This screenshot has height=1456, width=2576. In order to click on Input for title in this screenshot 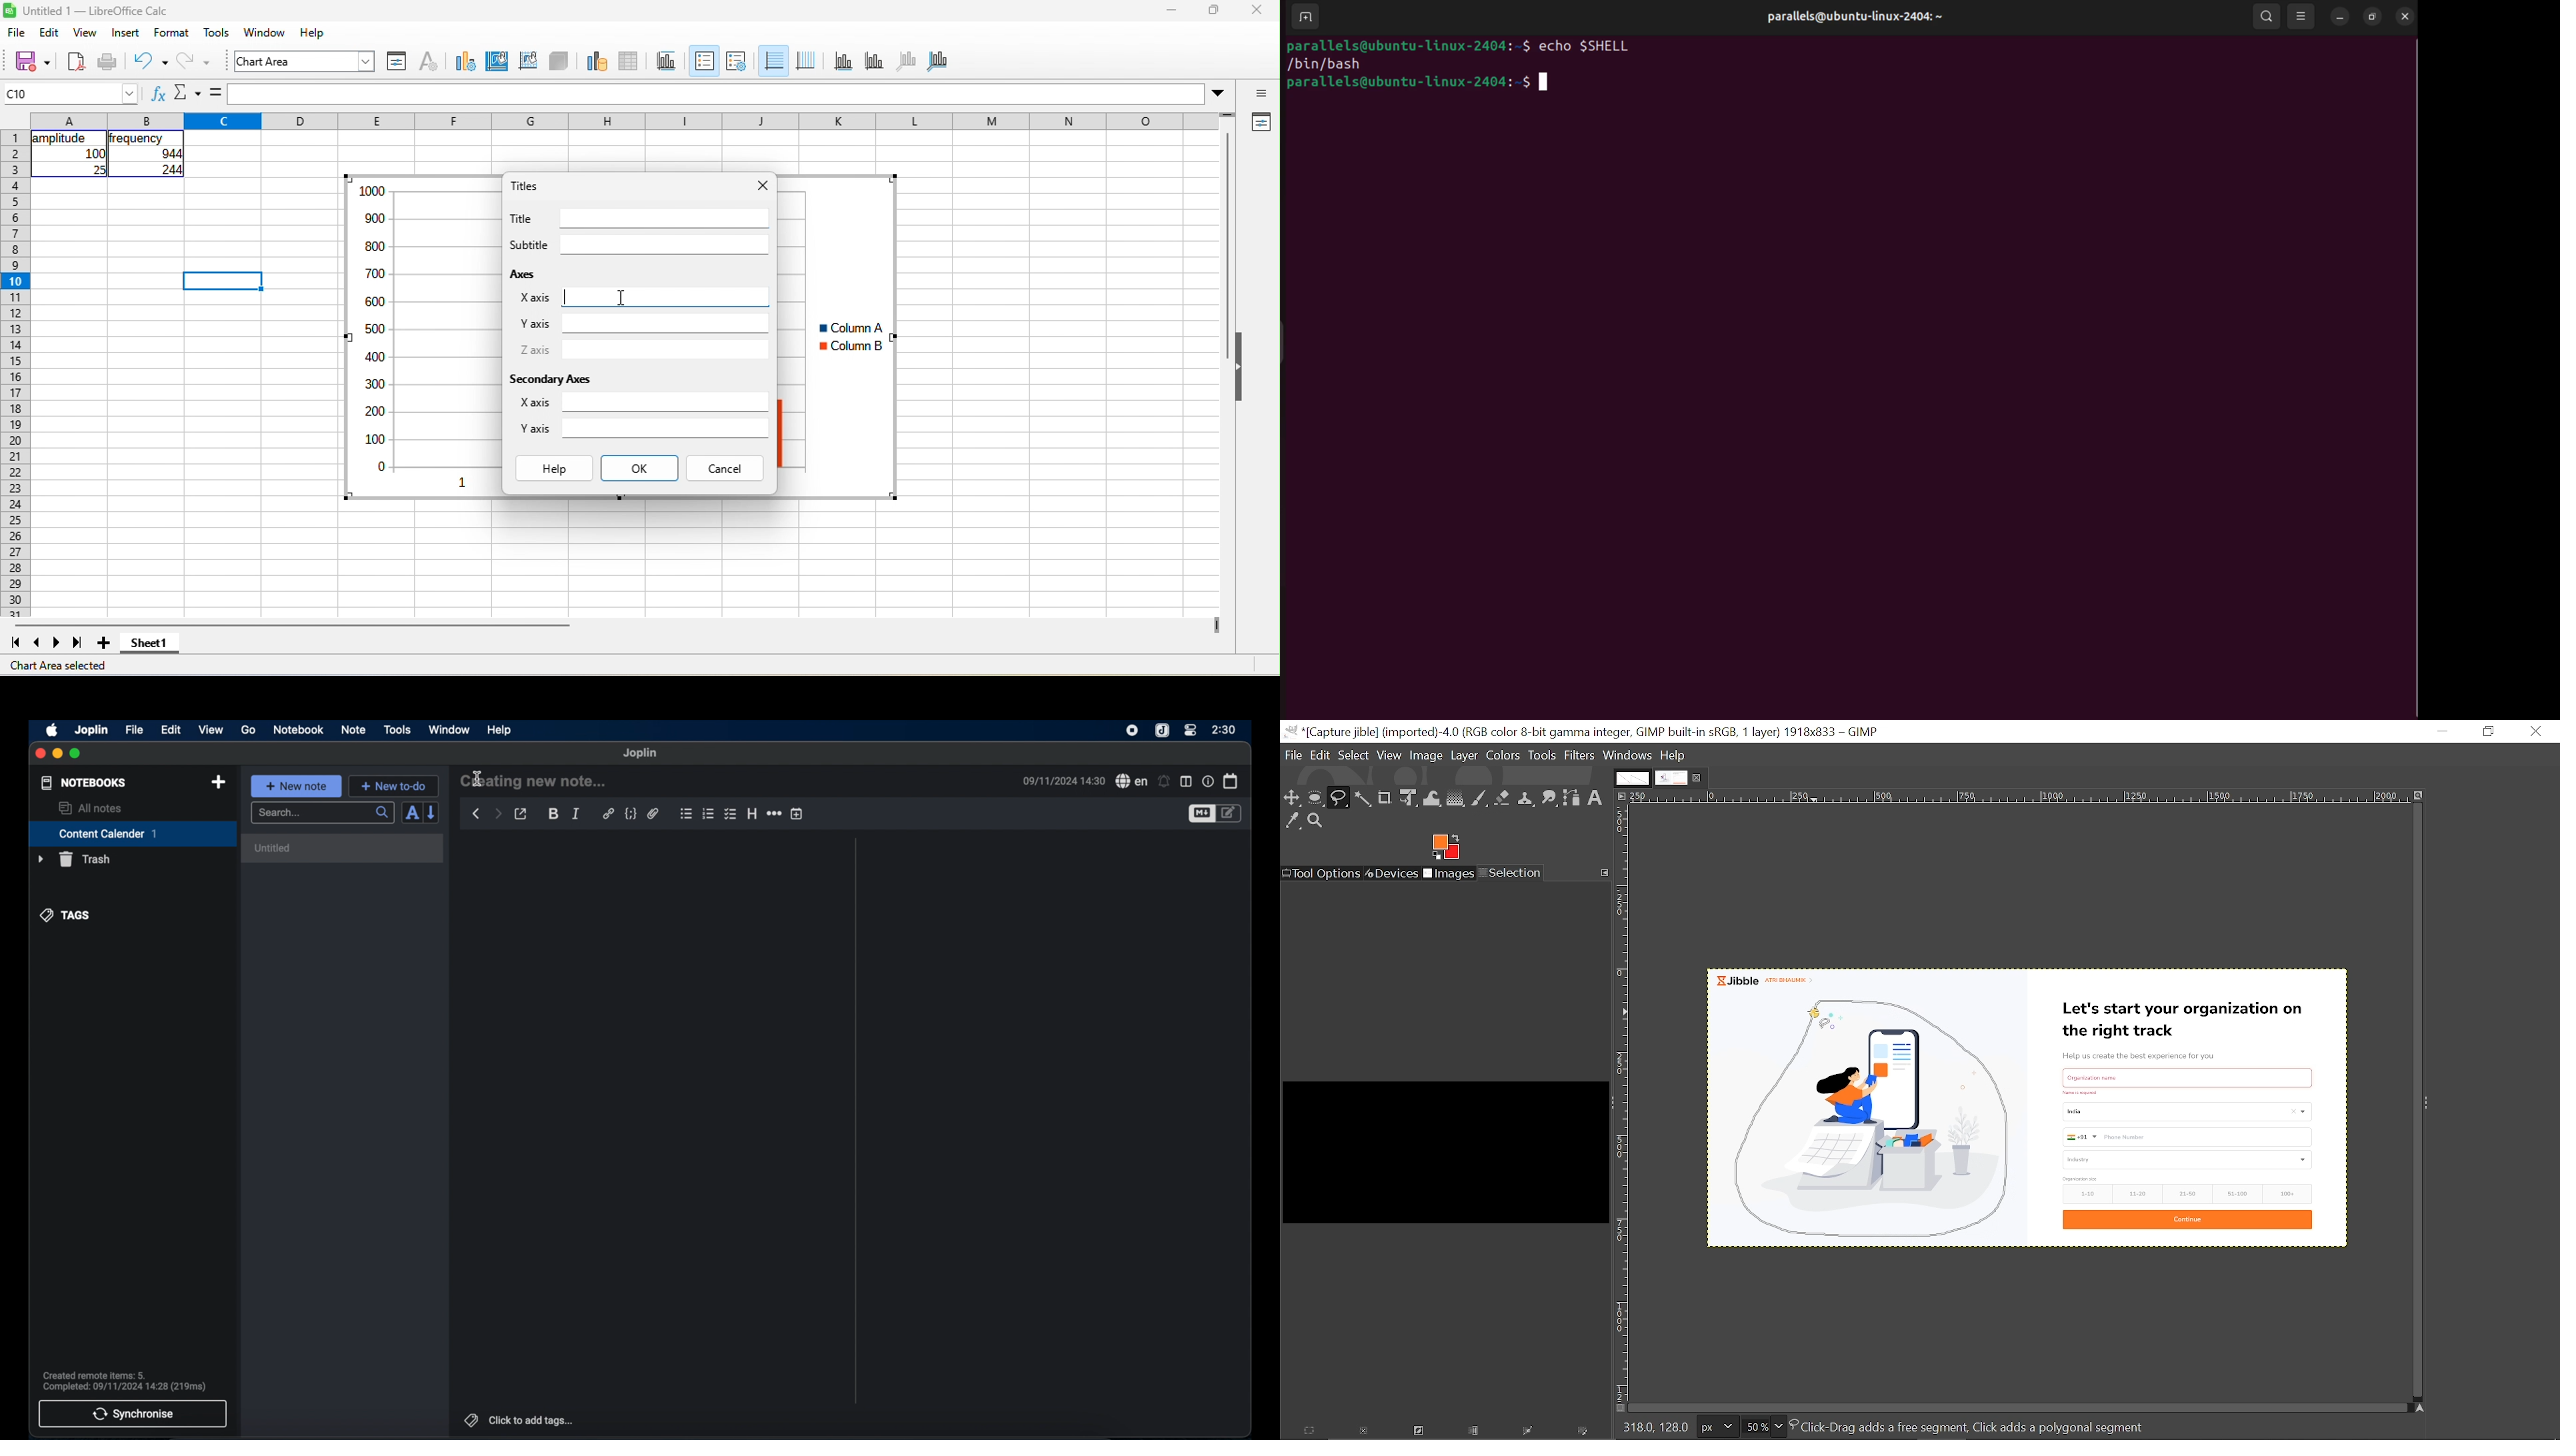, I will do `click(665, 218)`.